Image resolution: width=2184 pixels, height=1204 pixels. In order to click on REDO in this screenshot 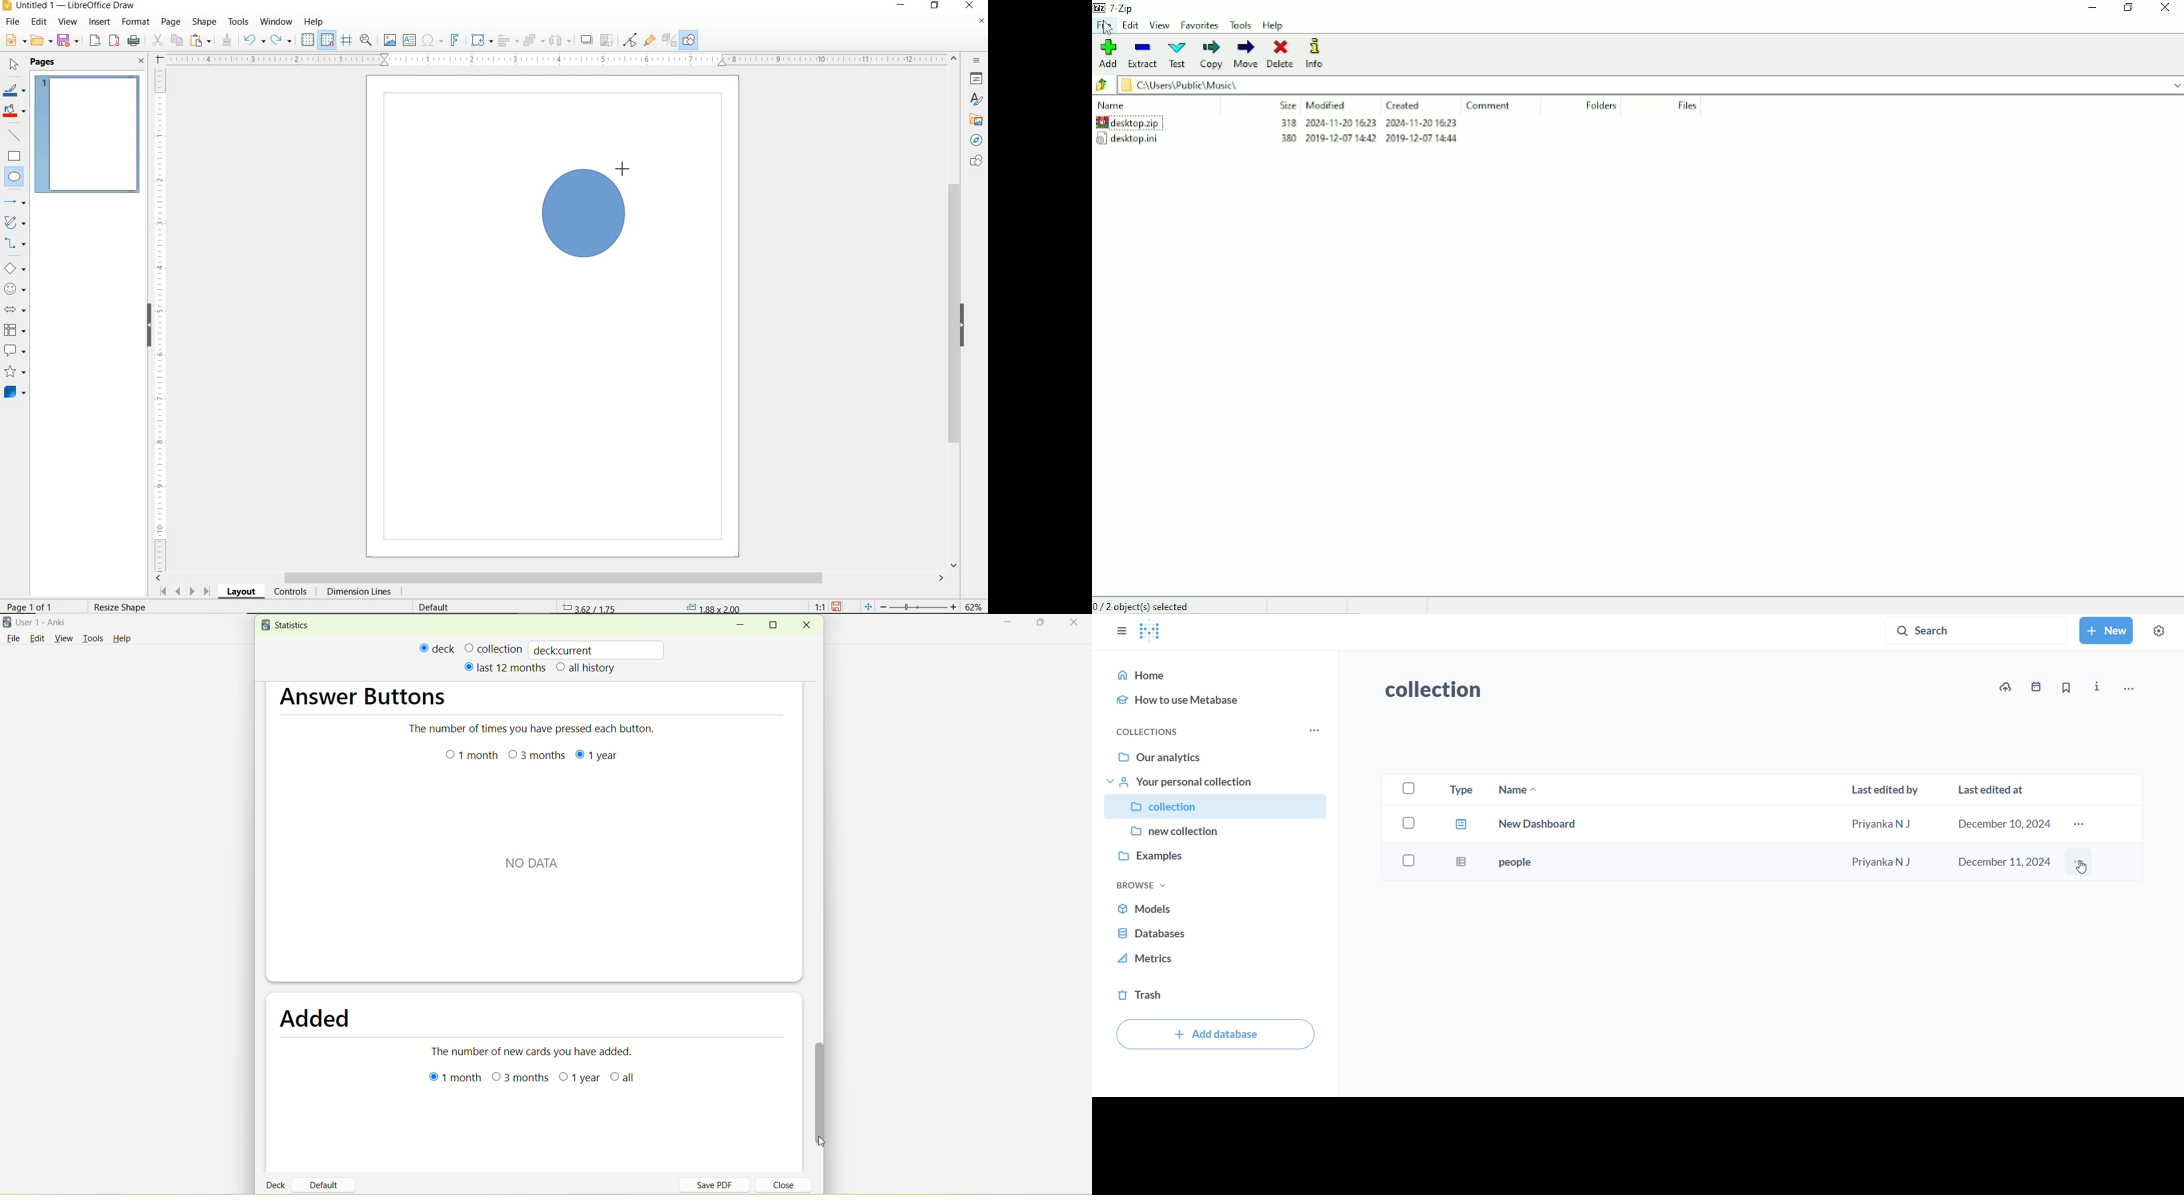, I will do `click(282, 41)`.